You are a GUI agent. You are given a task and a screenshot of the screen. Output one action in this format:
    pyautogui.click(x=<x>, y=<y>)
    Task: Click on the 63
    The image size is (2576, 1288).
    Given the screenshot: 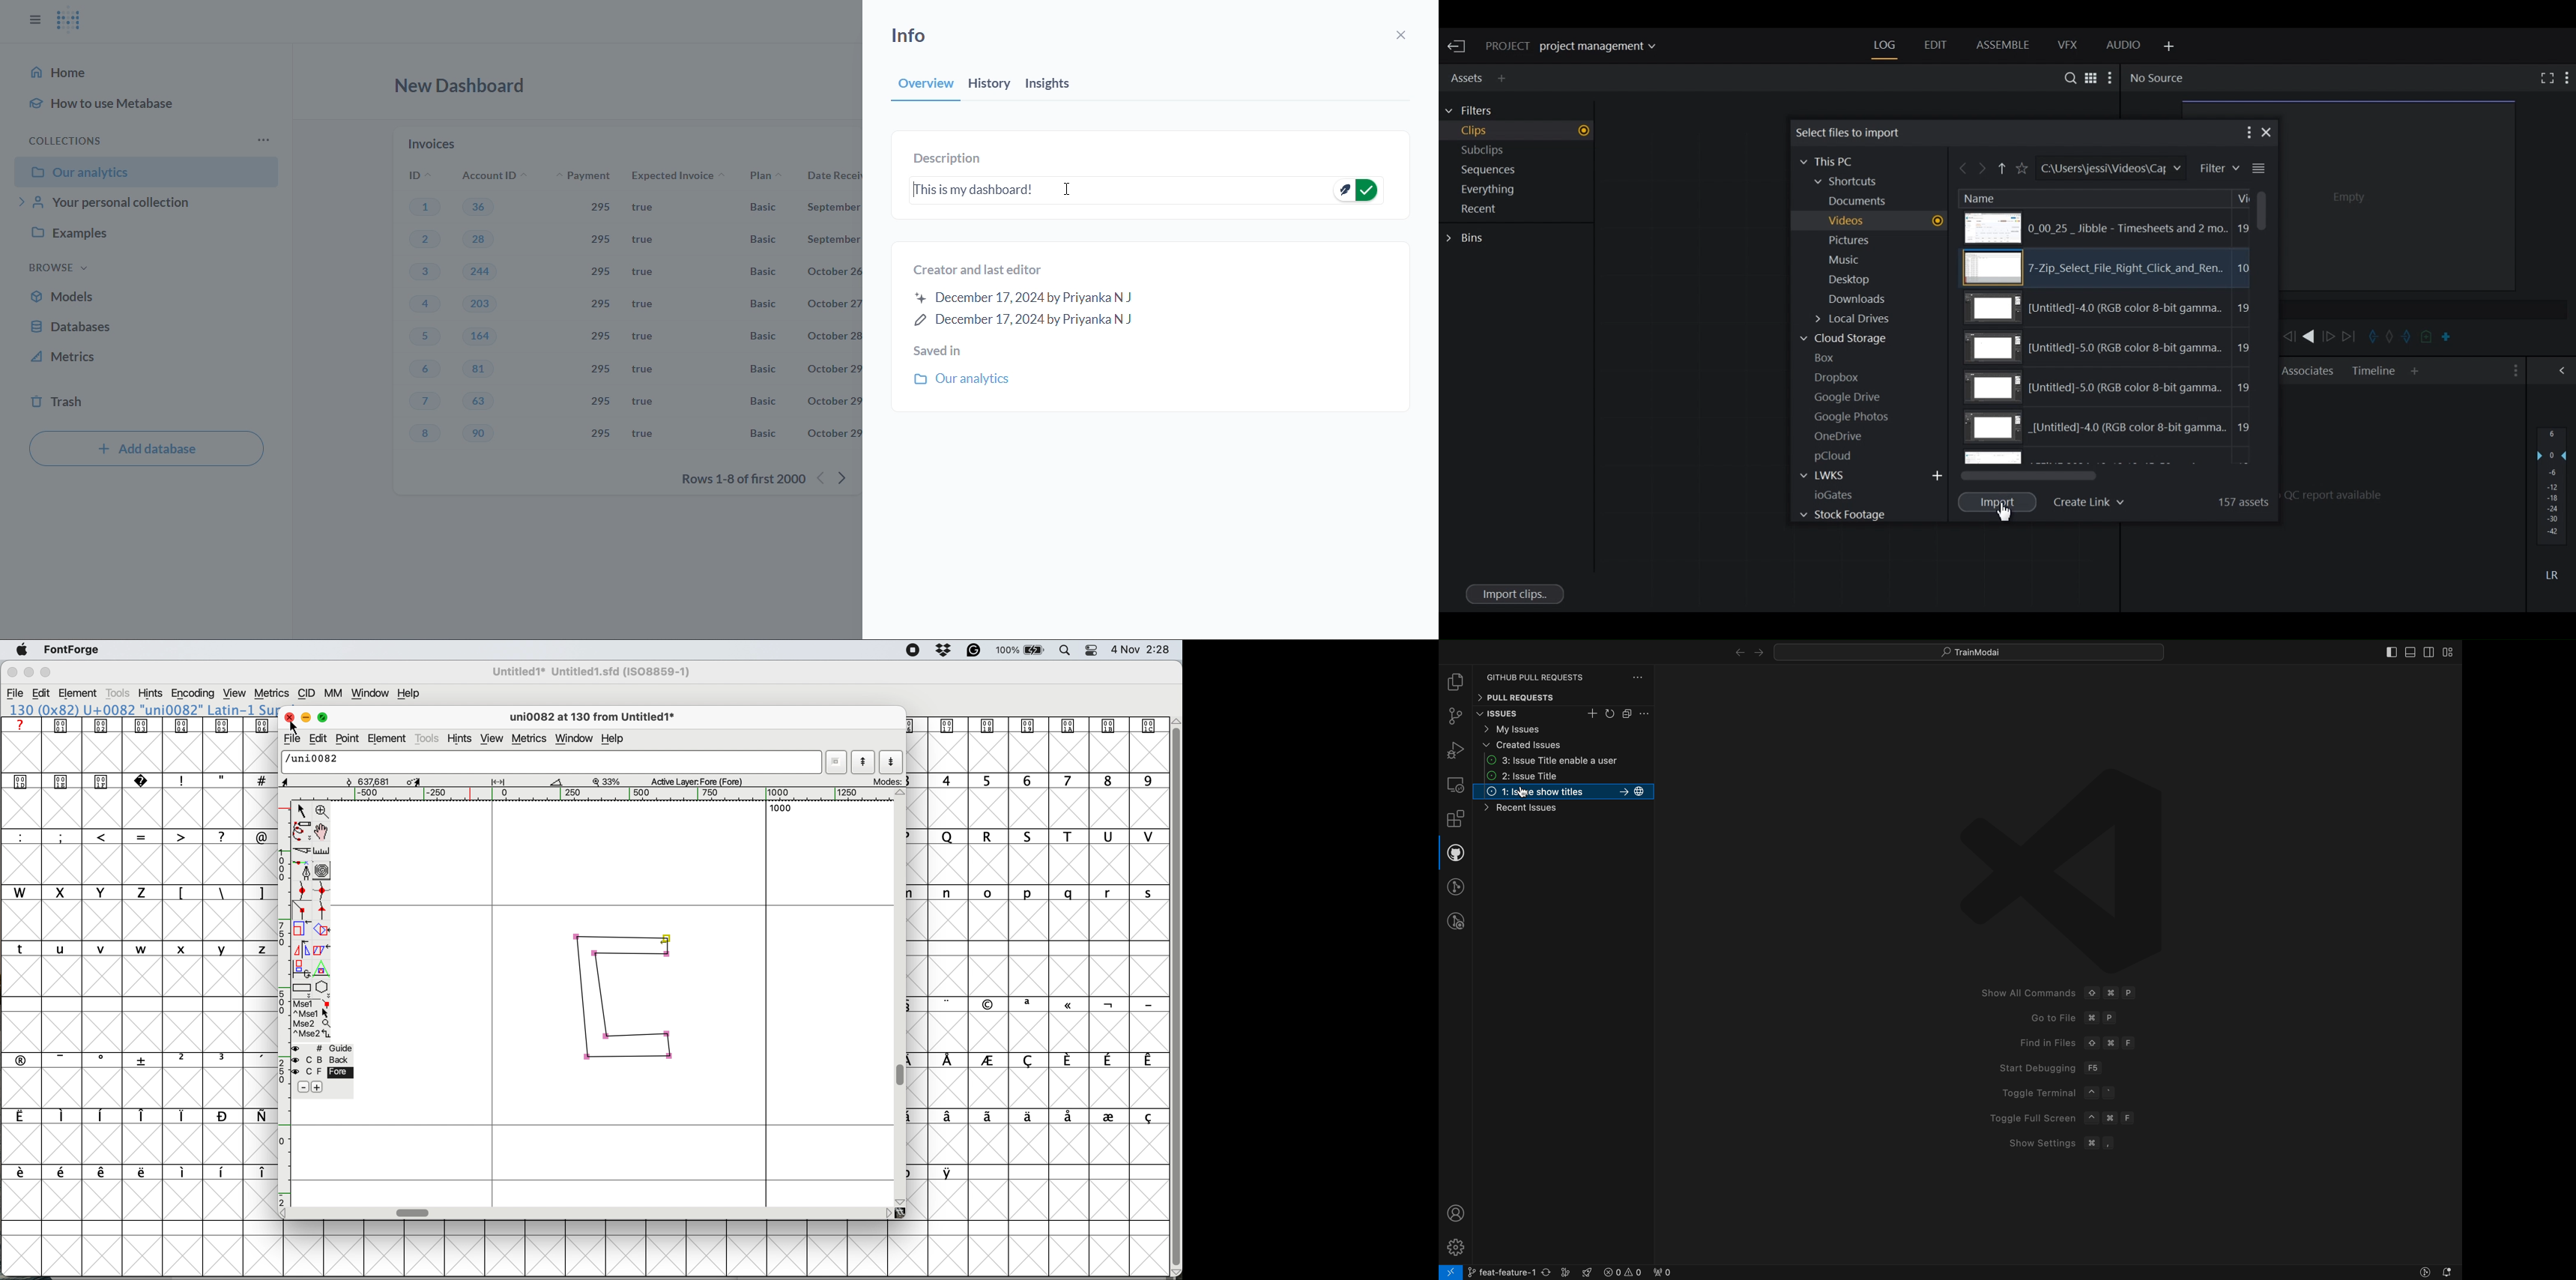 What is the action you would take?
    pyautogui.click(x=483, y=402)
    